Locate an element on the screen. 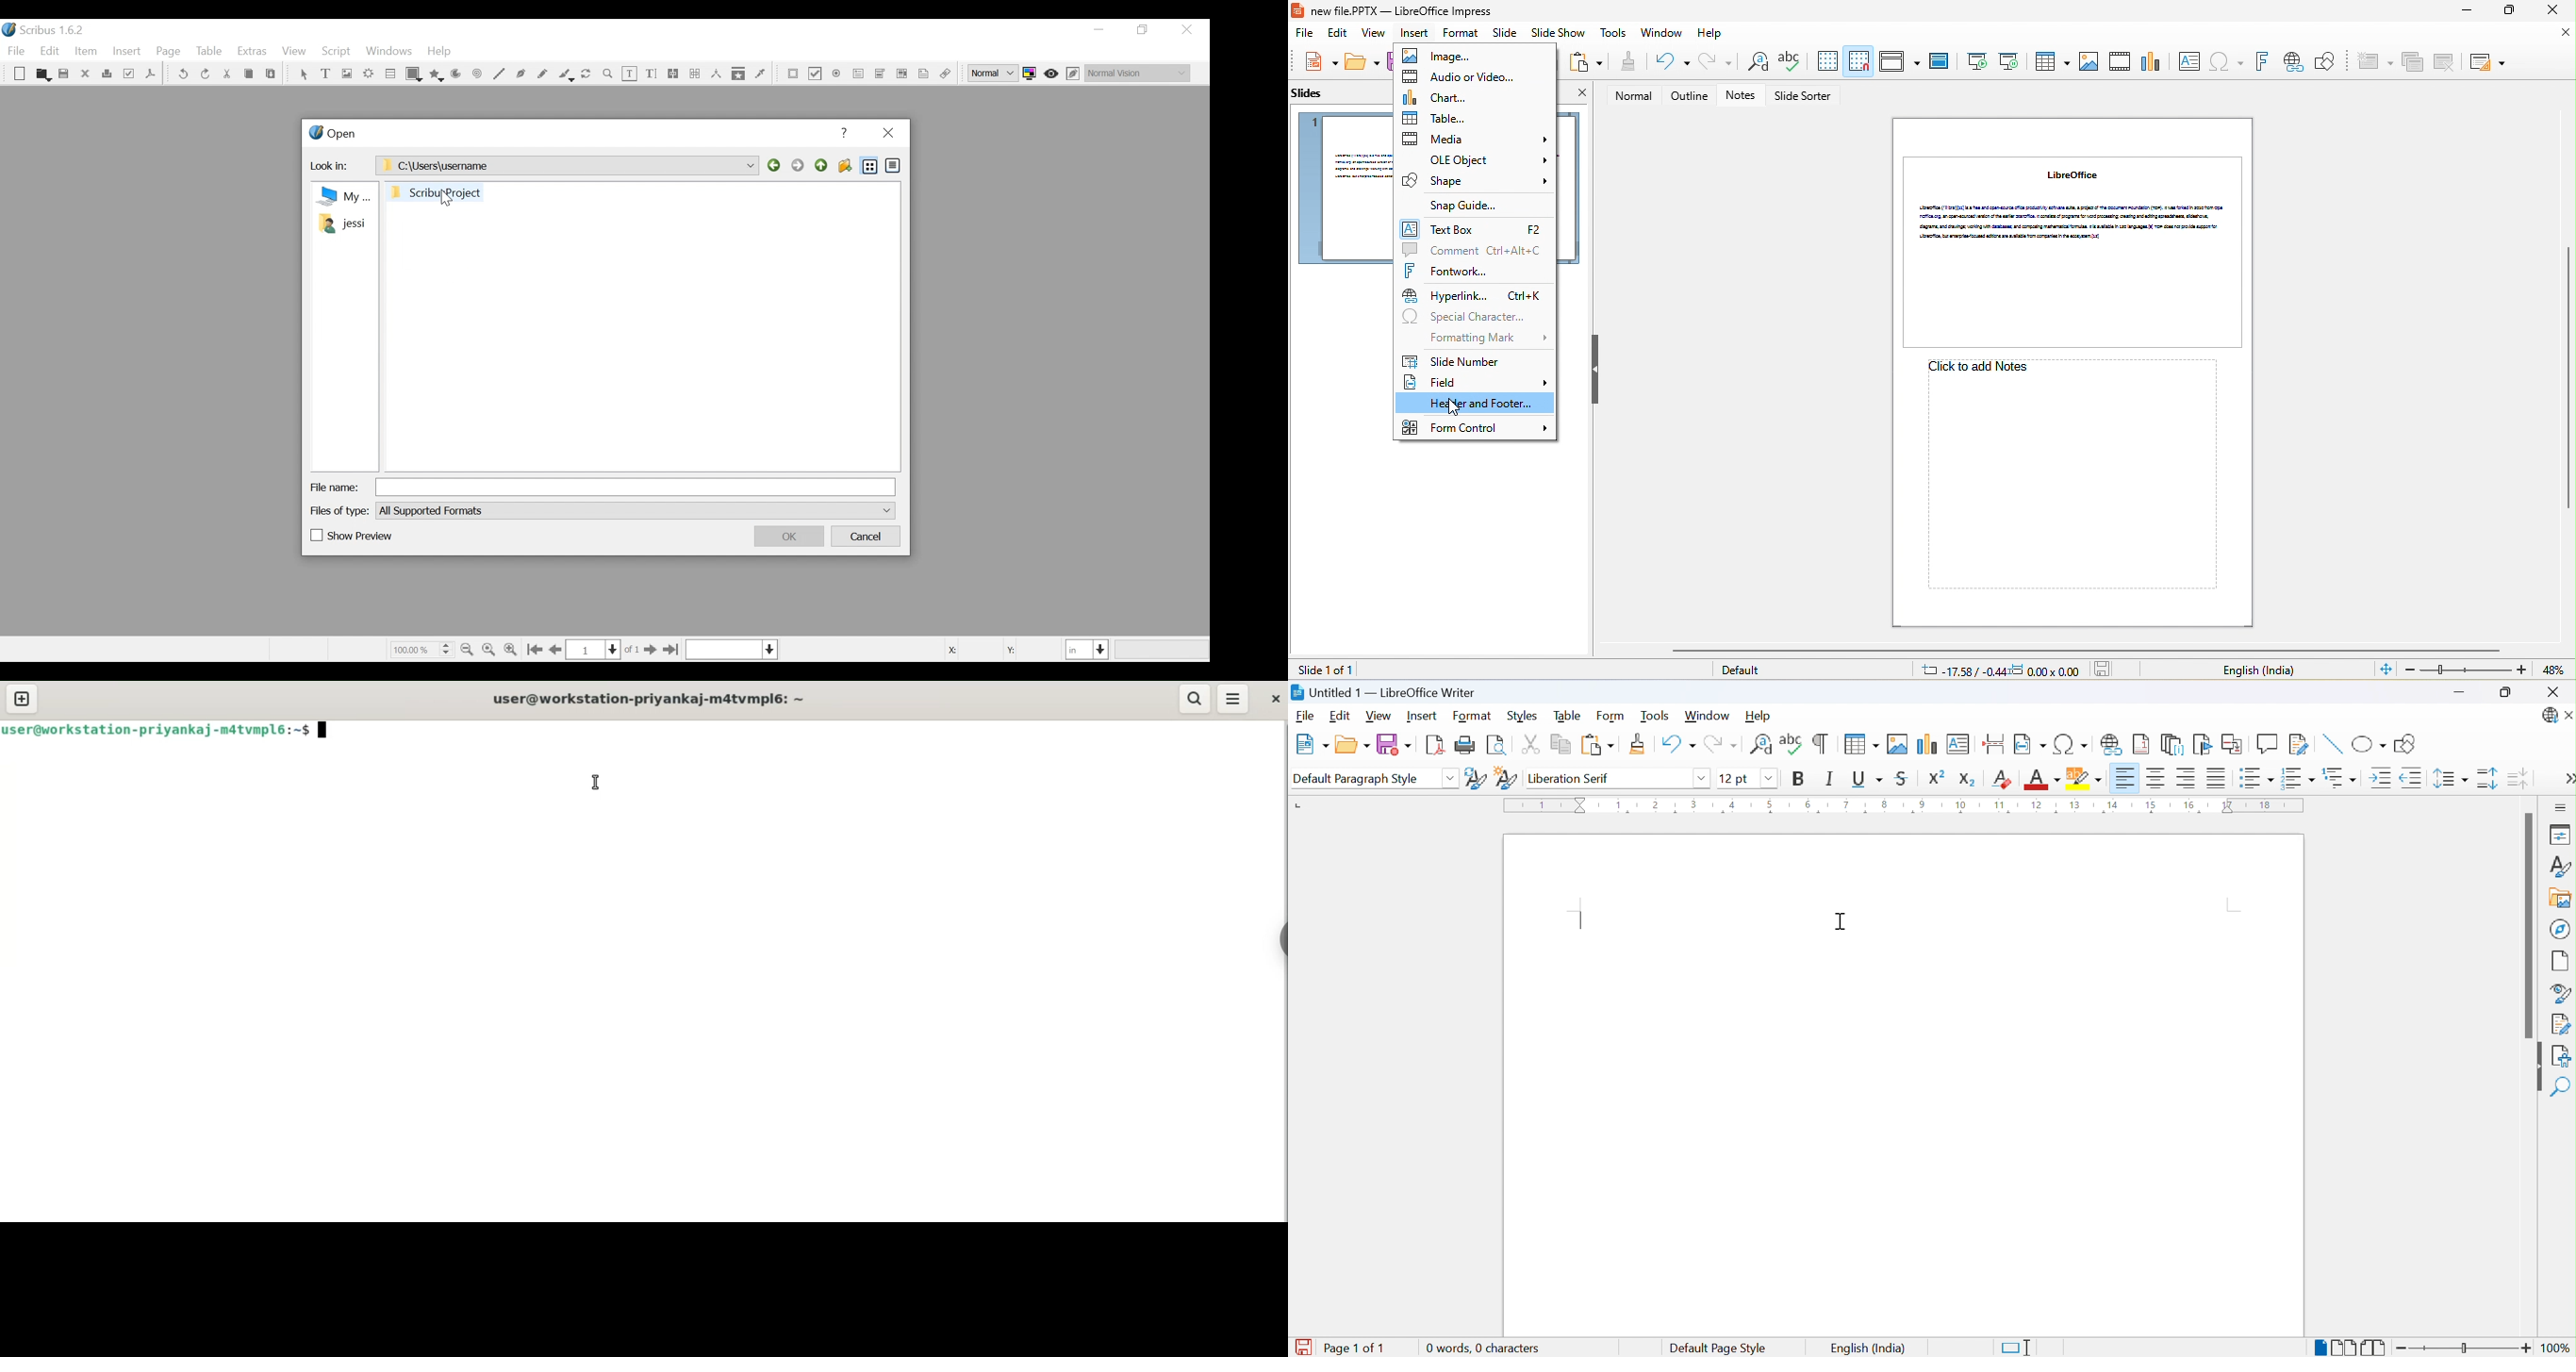 The width and height of the screenshot is (2576, 1372). media is located at coordinates (1475, 138).